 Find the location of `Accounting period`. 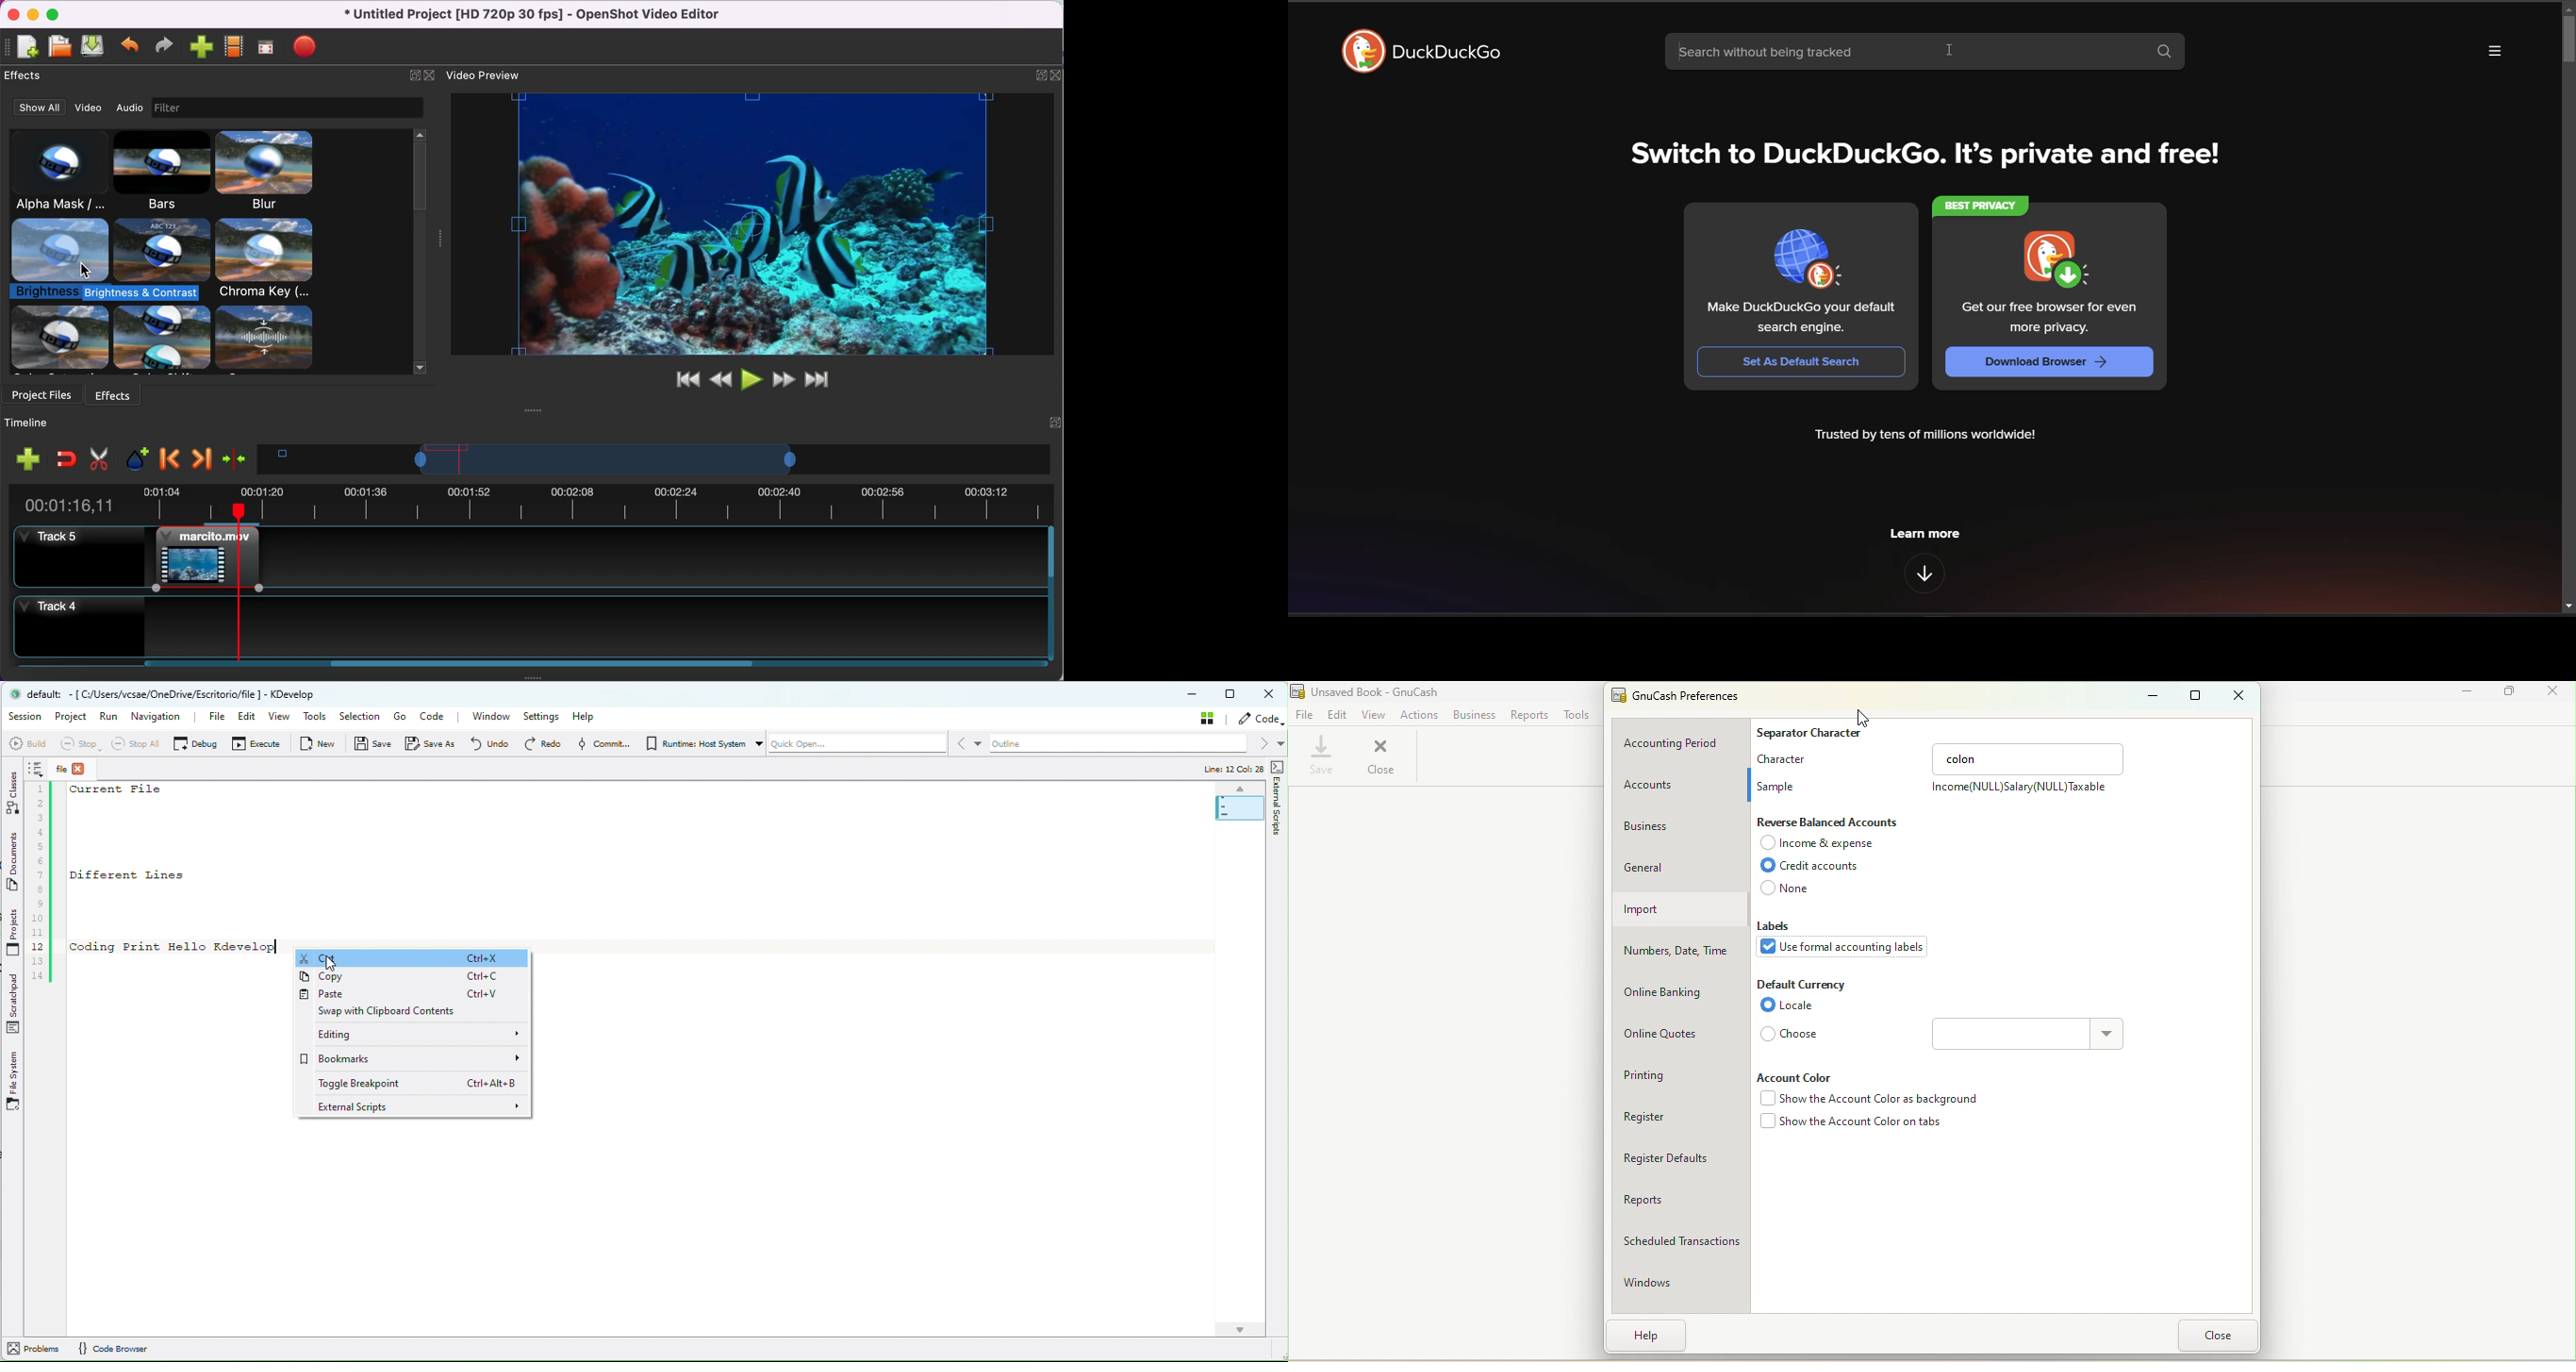

Accounting period is located at coordinates (1683, 741).